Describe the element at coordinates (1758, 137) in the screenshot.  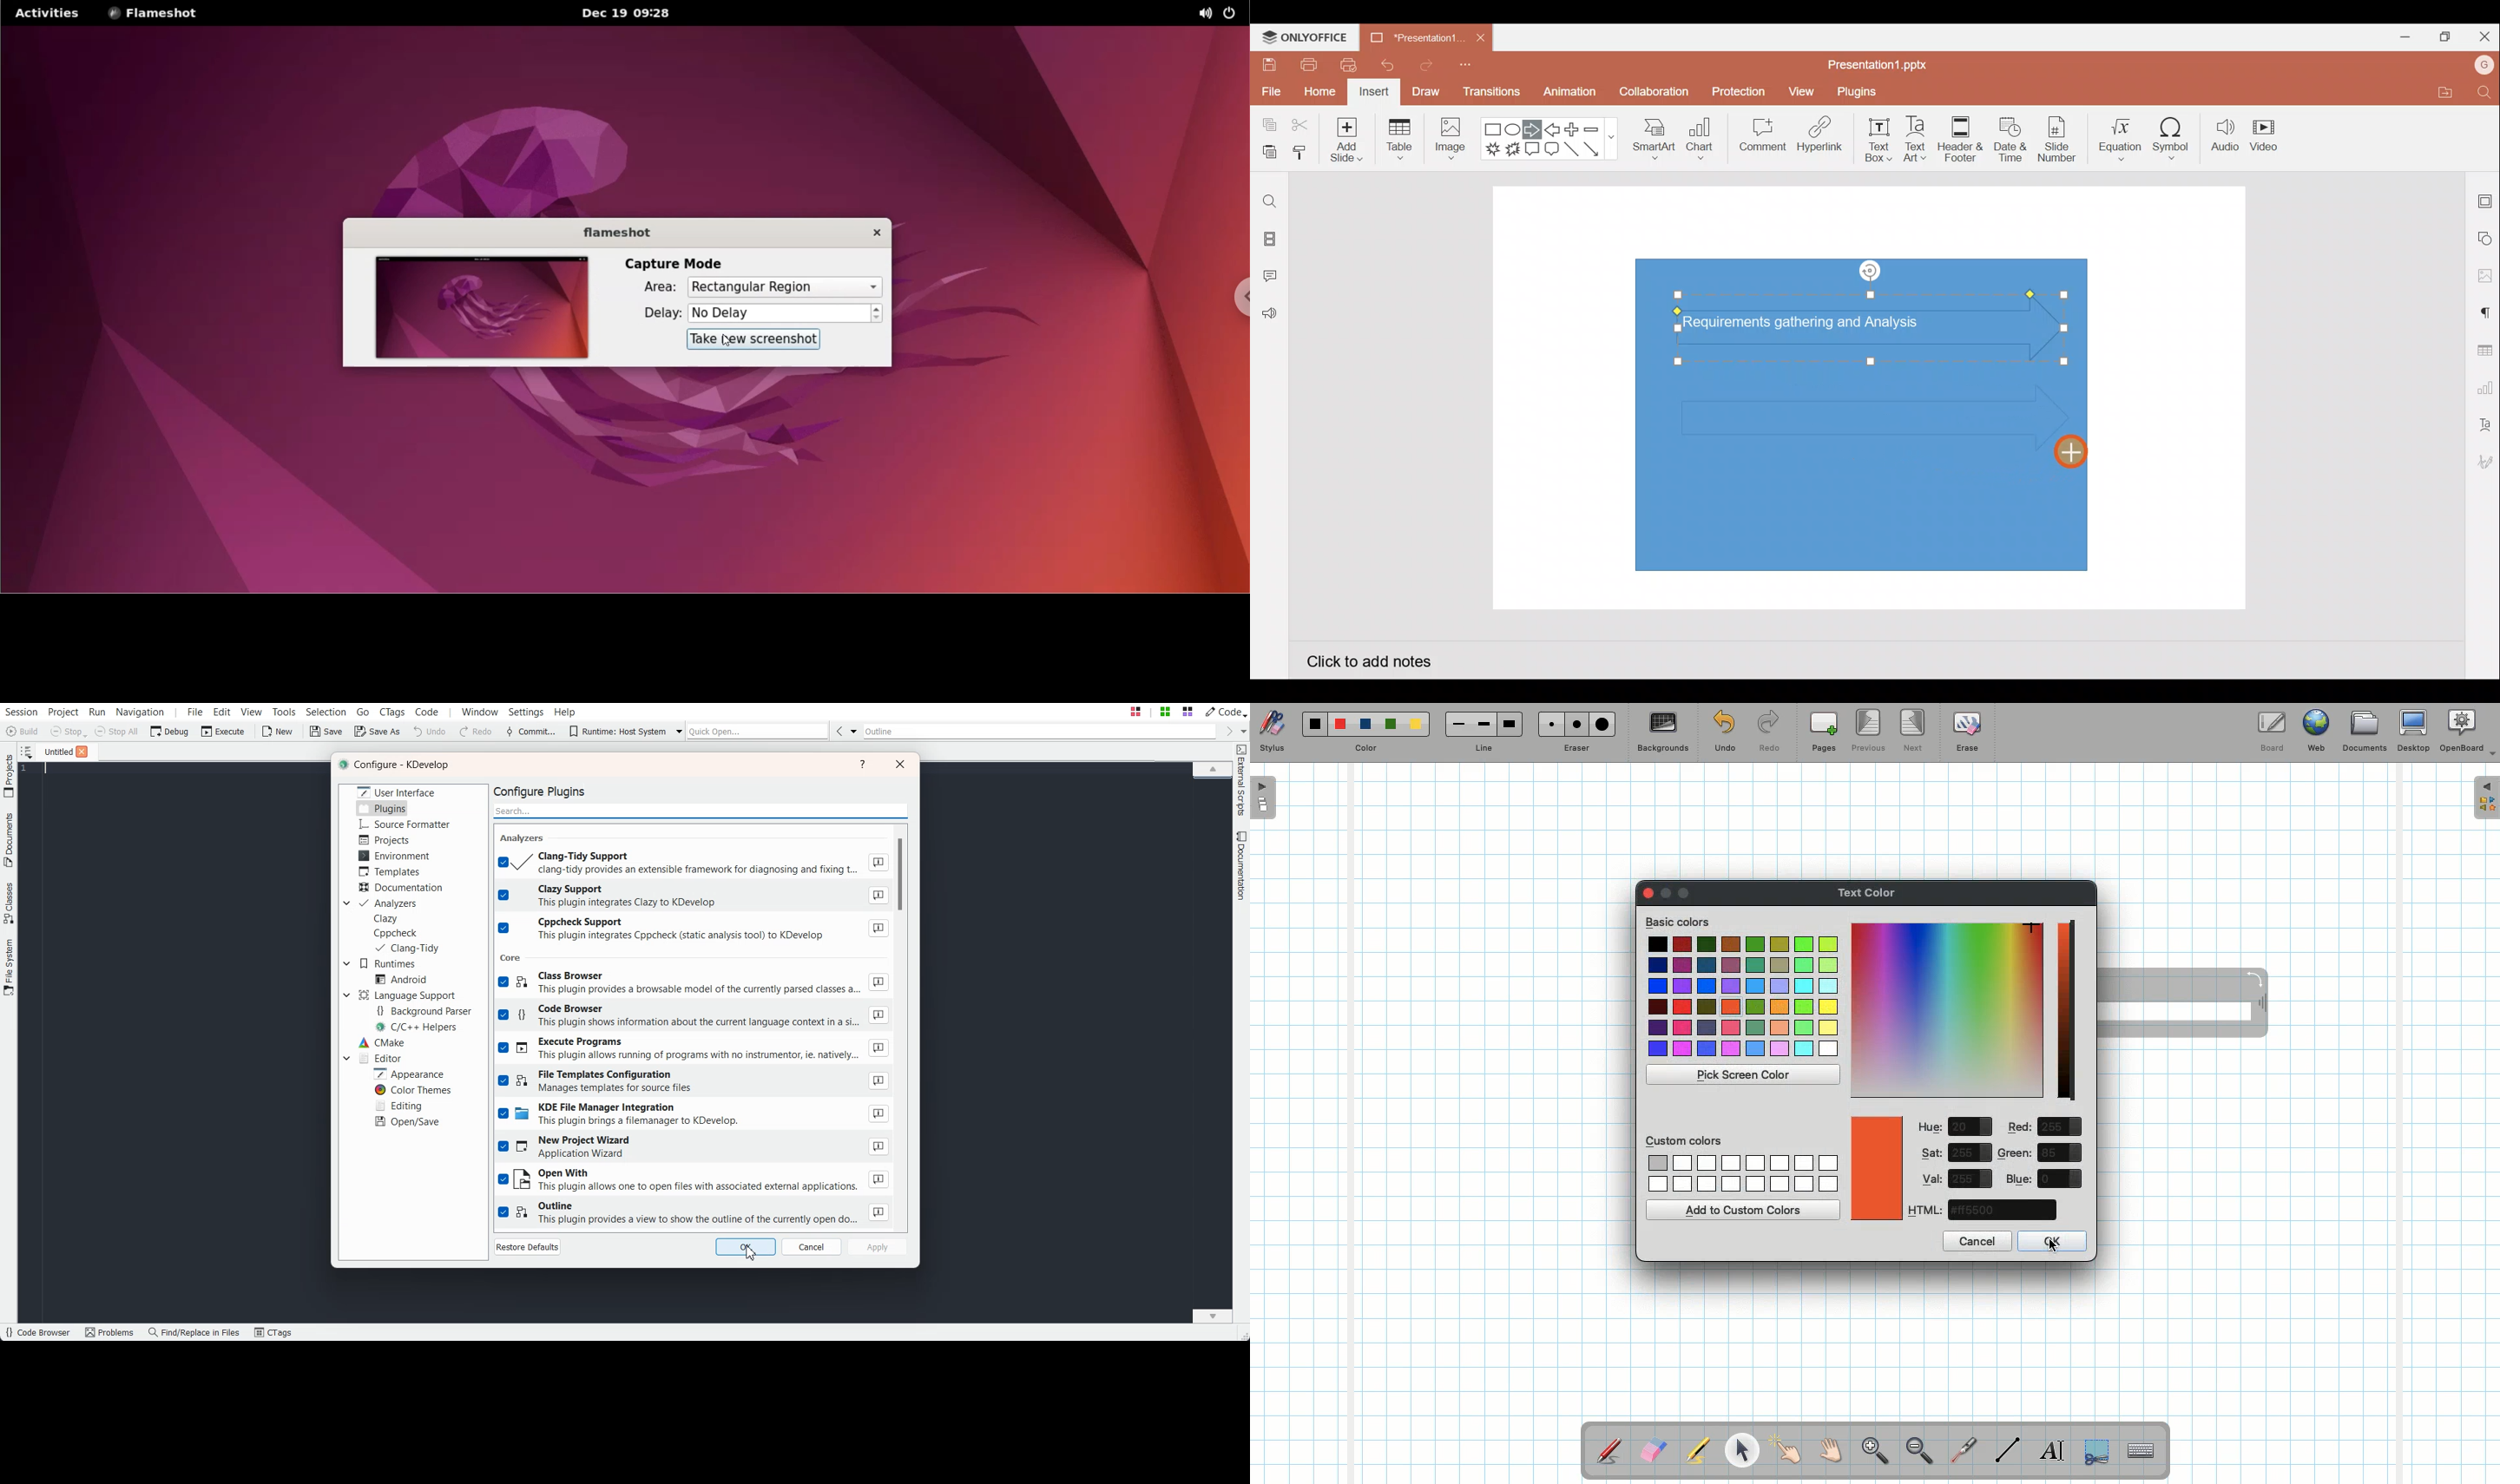
I see `Comment` at that location.